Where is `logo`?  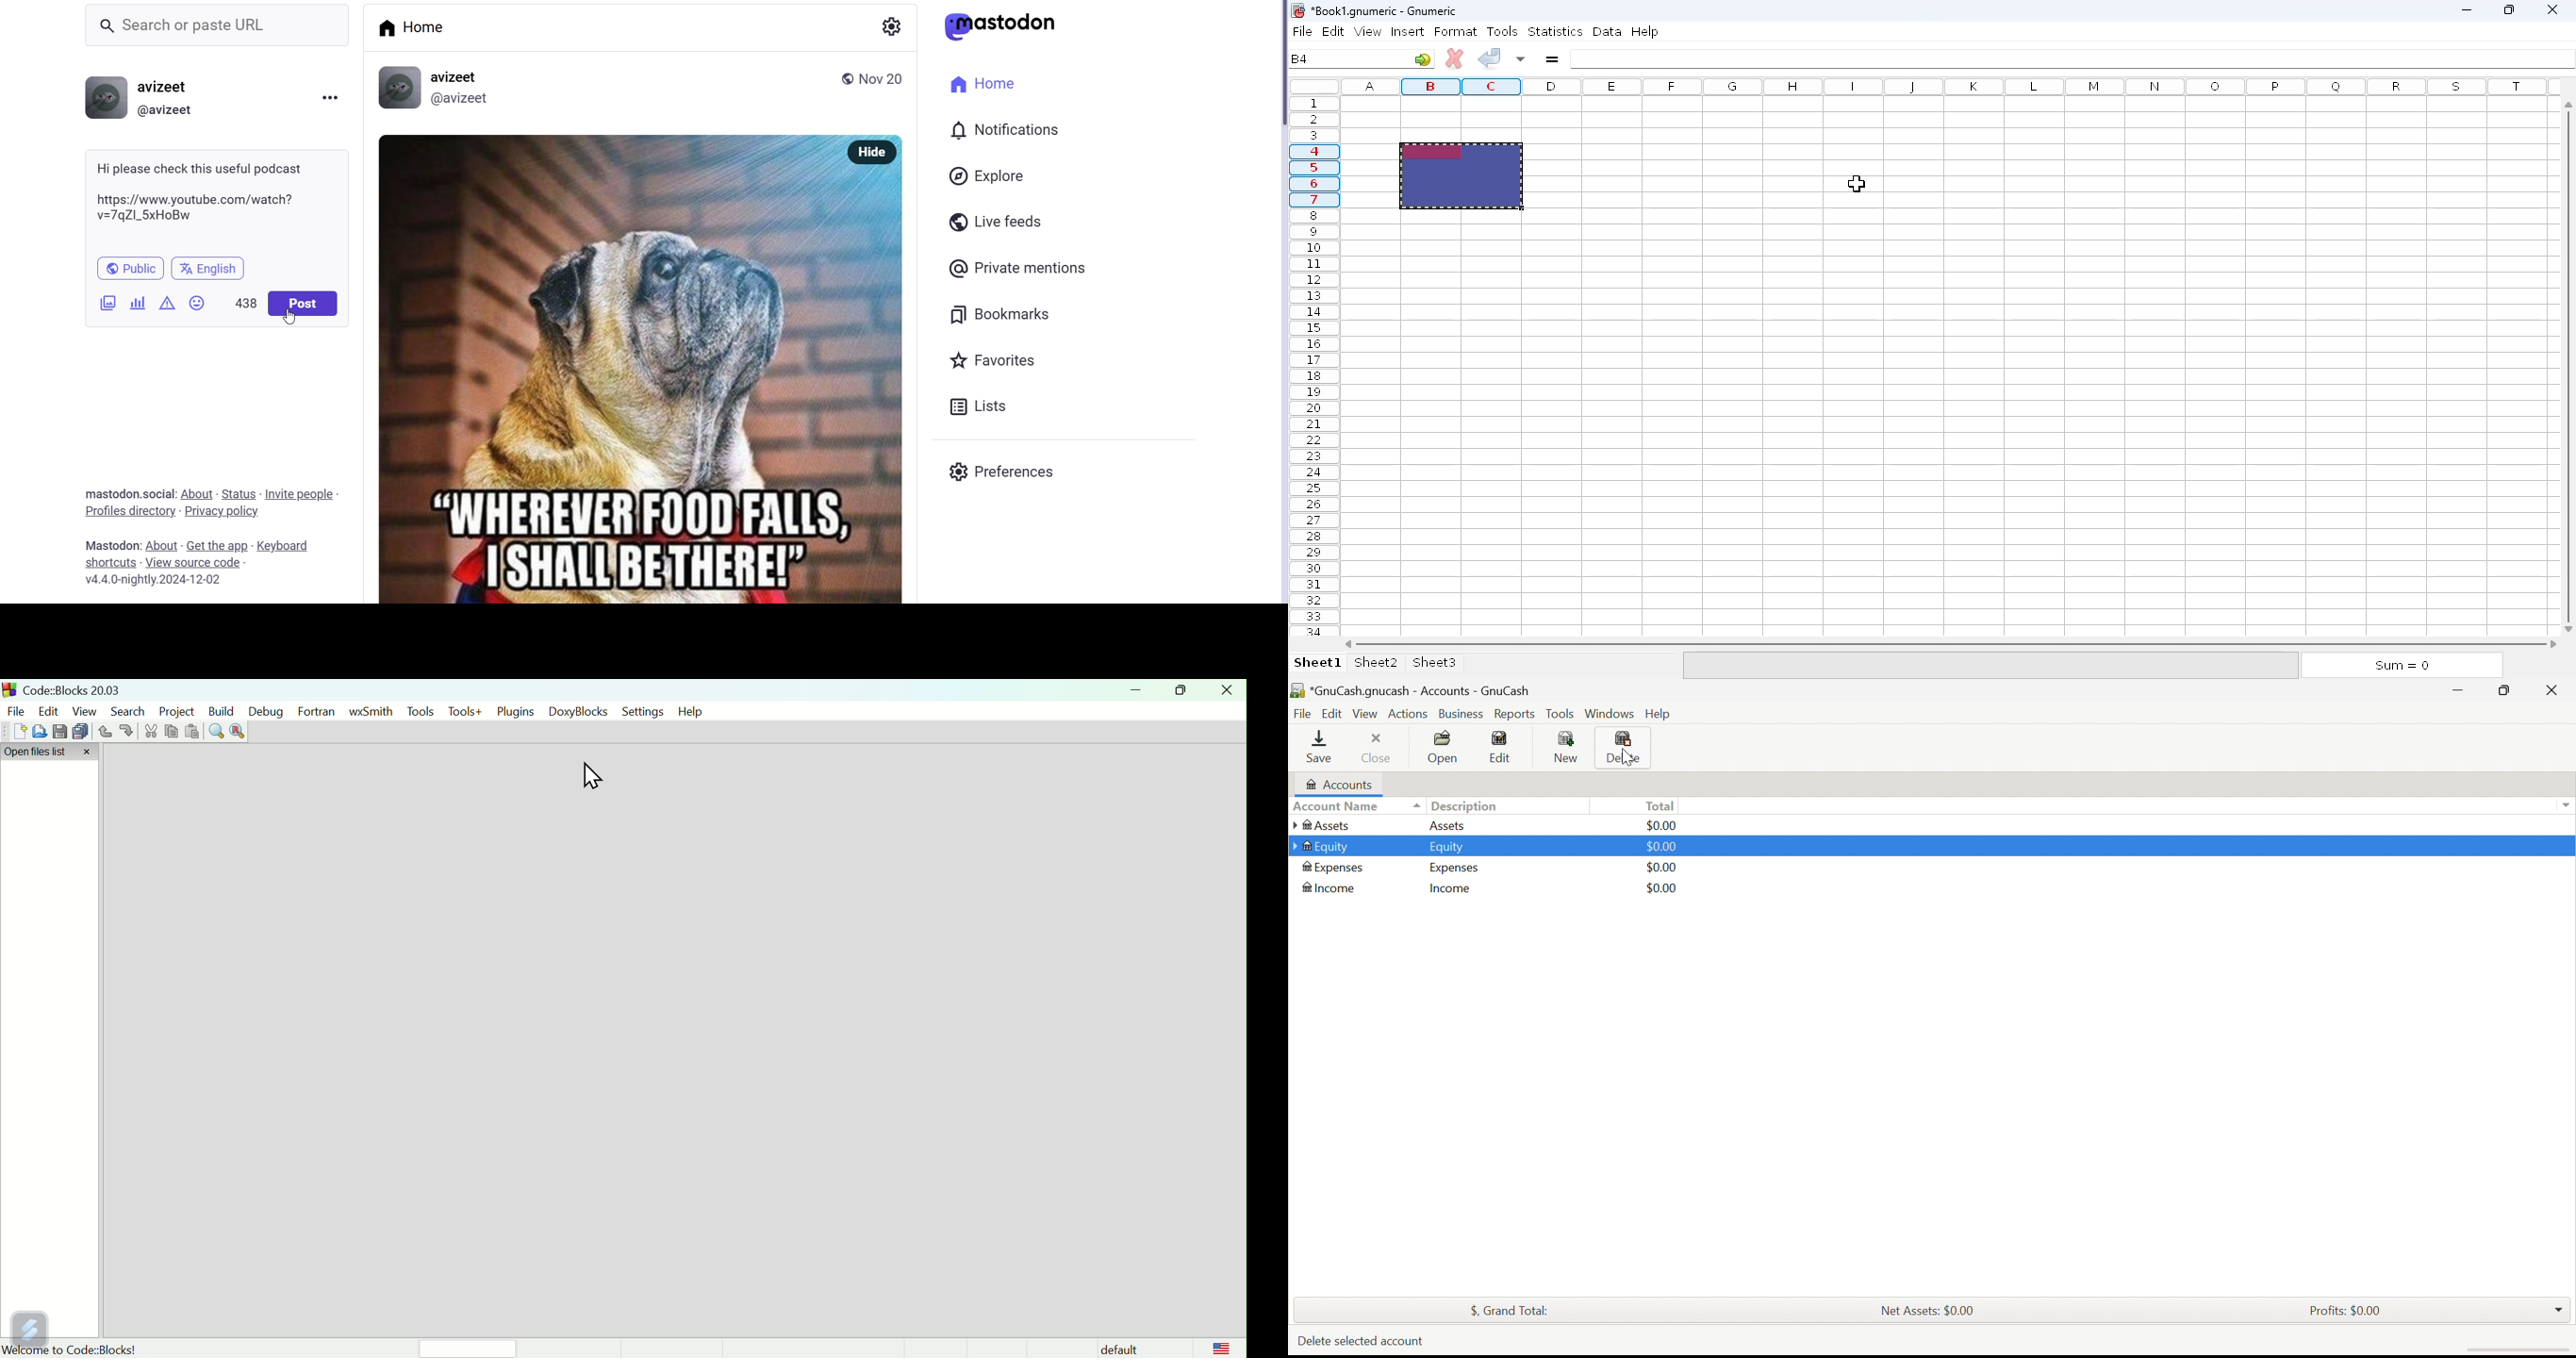 logo is located at coordinates (1297, 11).